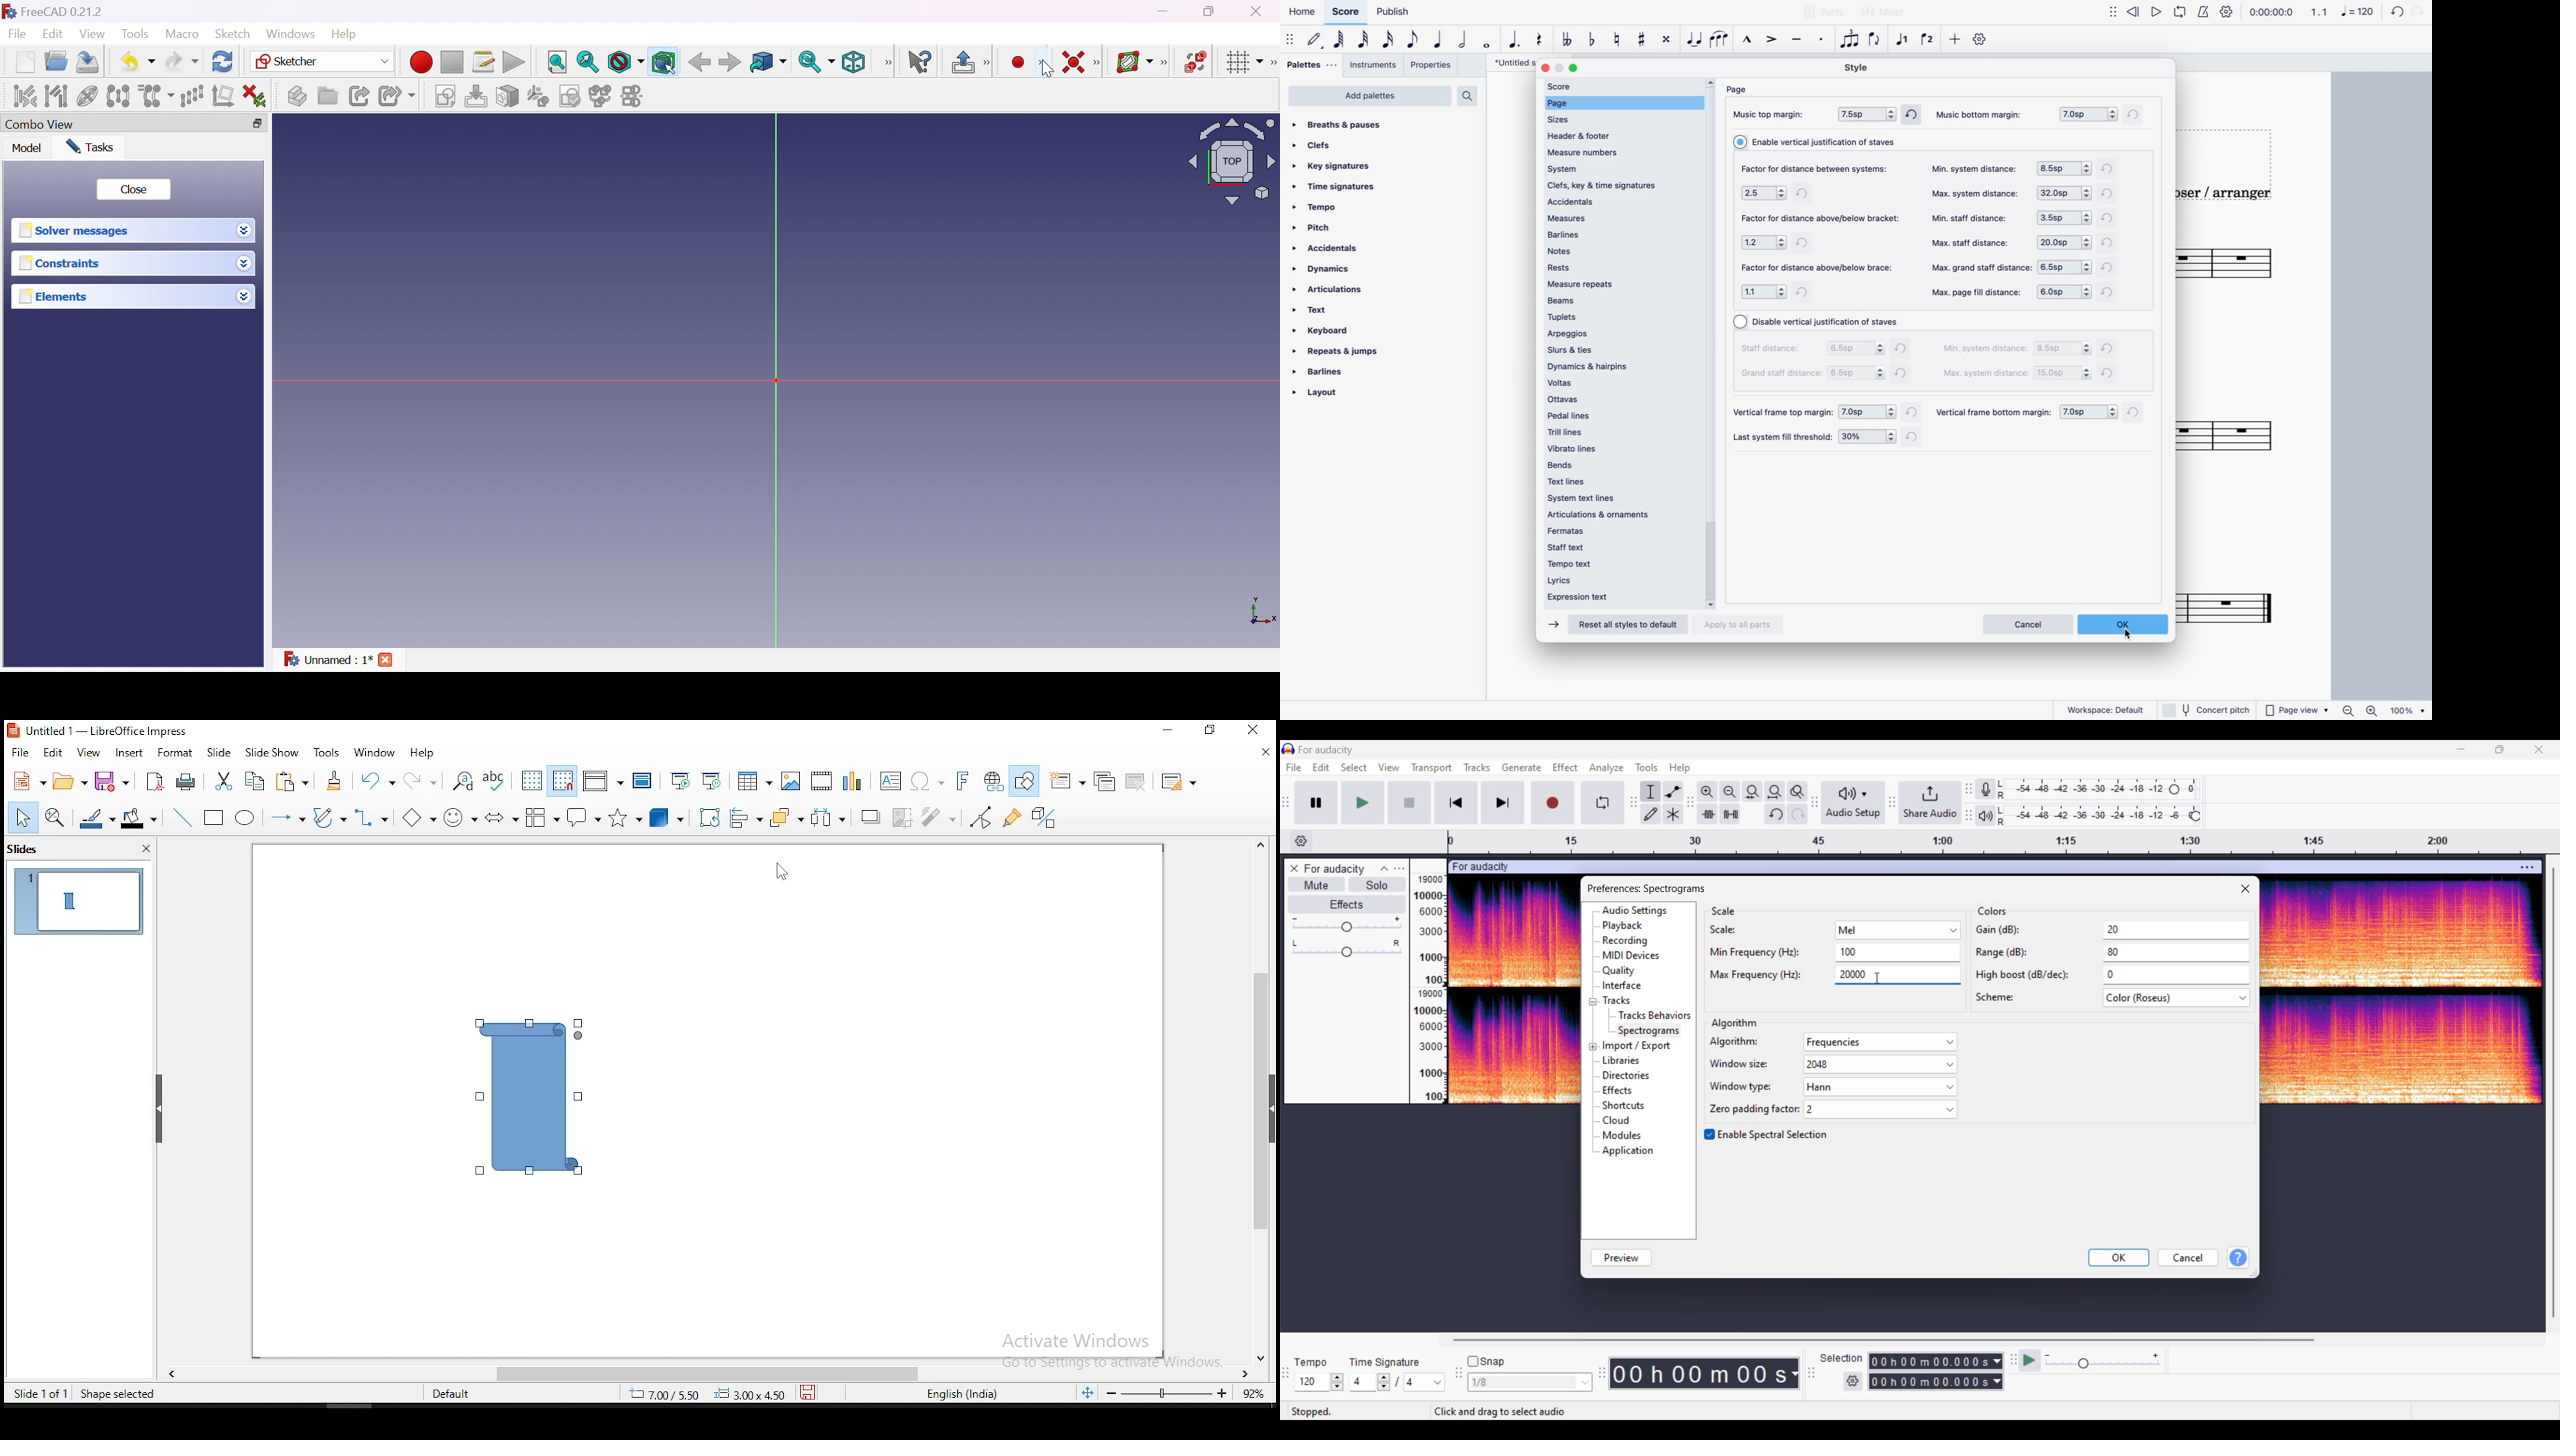  I want to click on tempo, so click(1317, 206).